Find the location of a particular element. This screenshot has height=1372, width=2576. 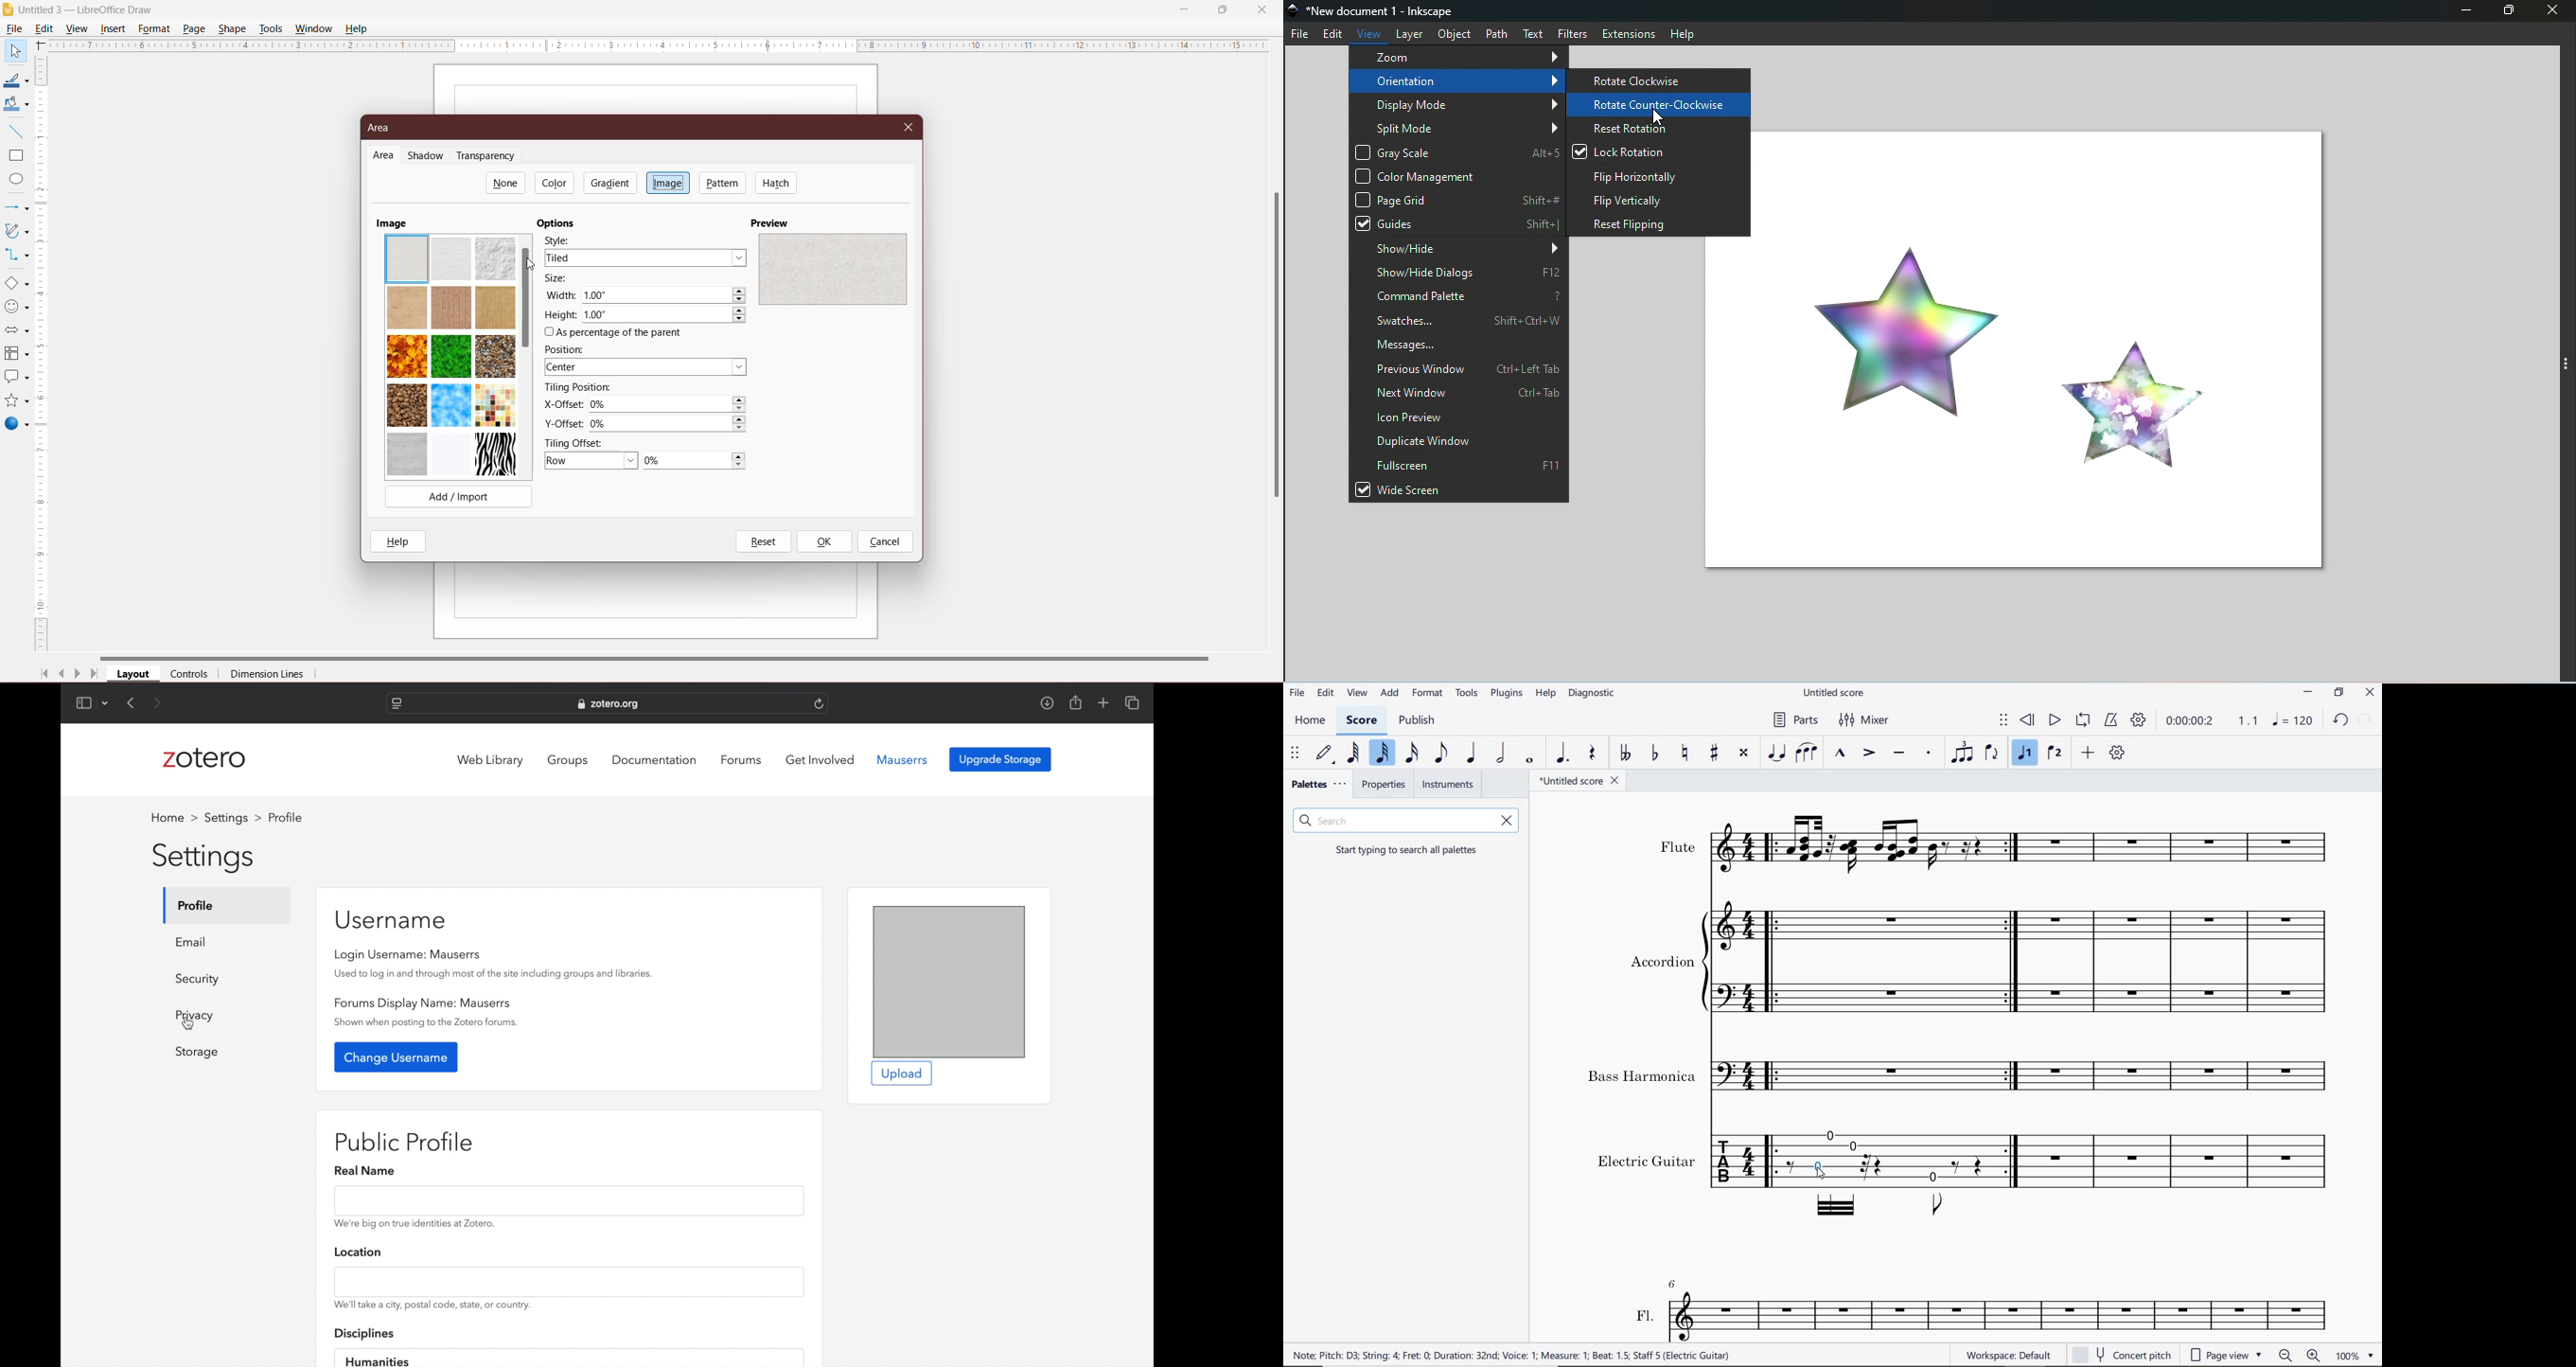

Instrument: Electric guitar is located at coordinates (1964, 1172).